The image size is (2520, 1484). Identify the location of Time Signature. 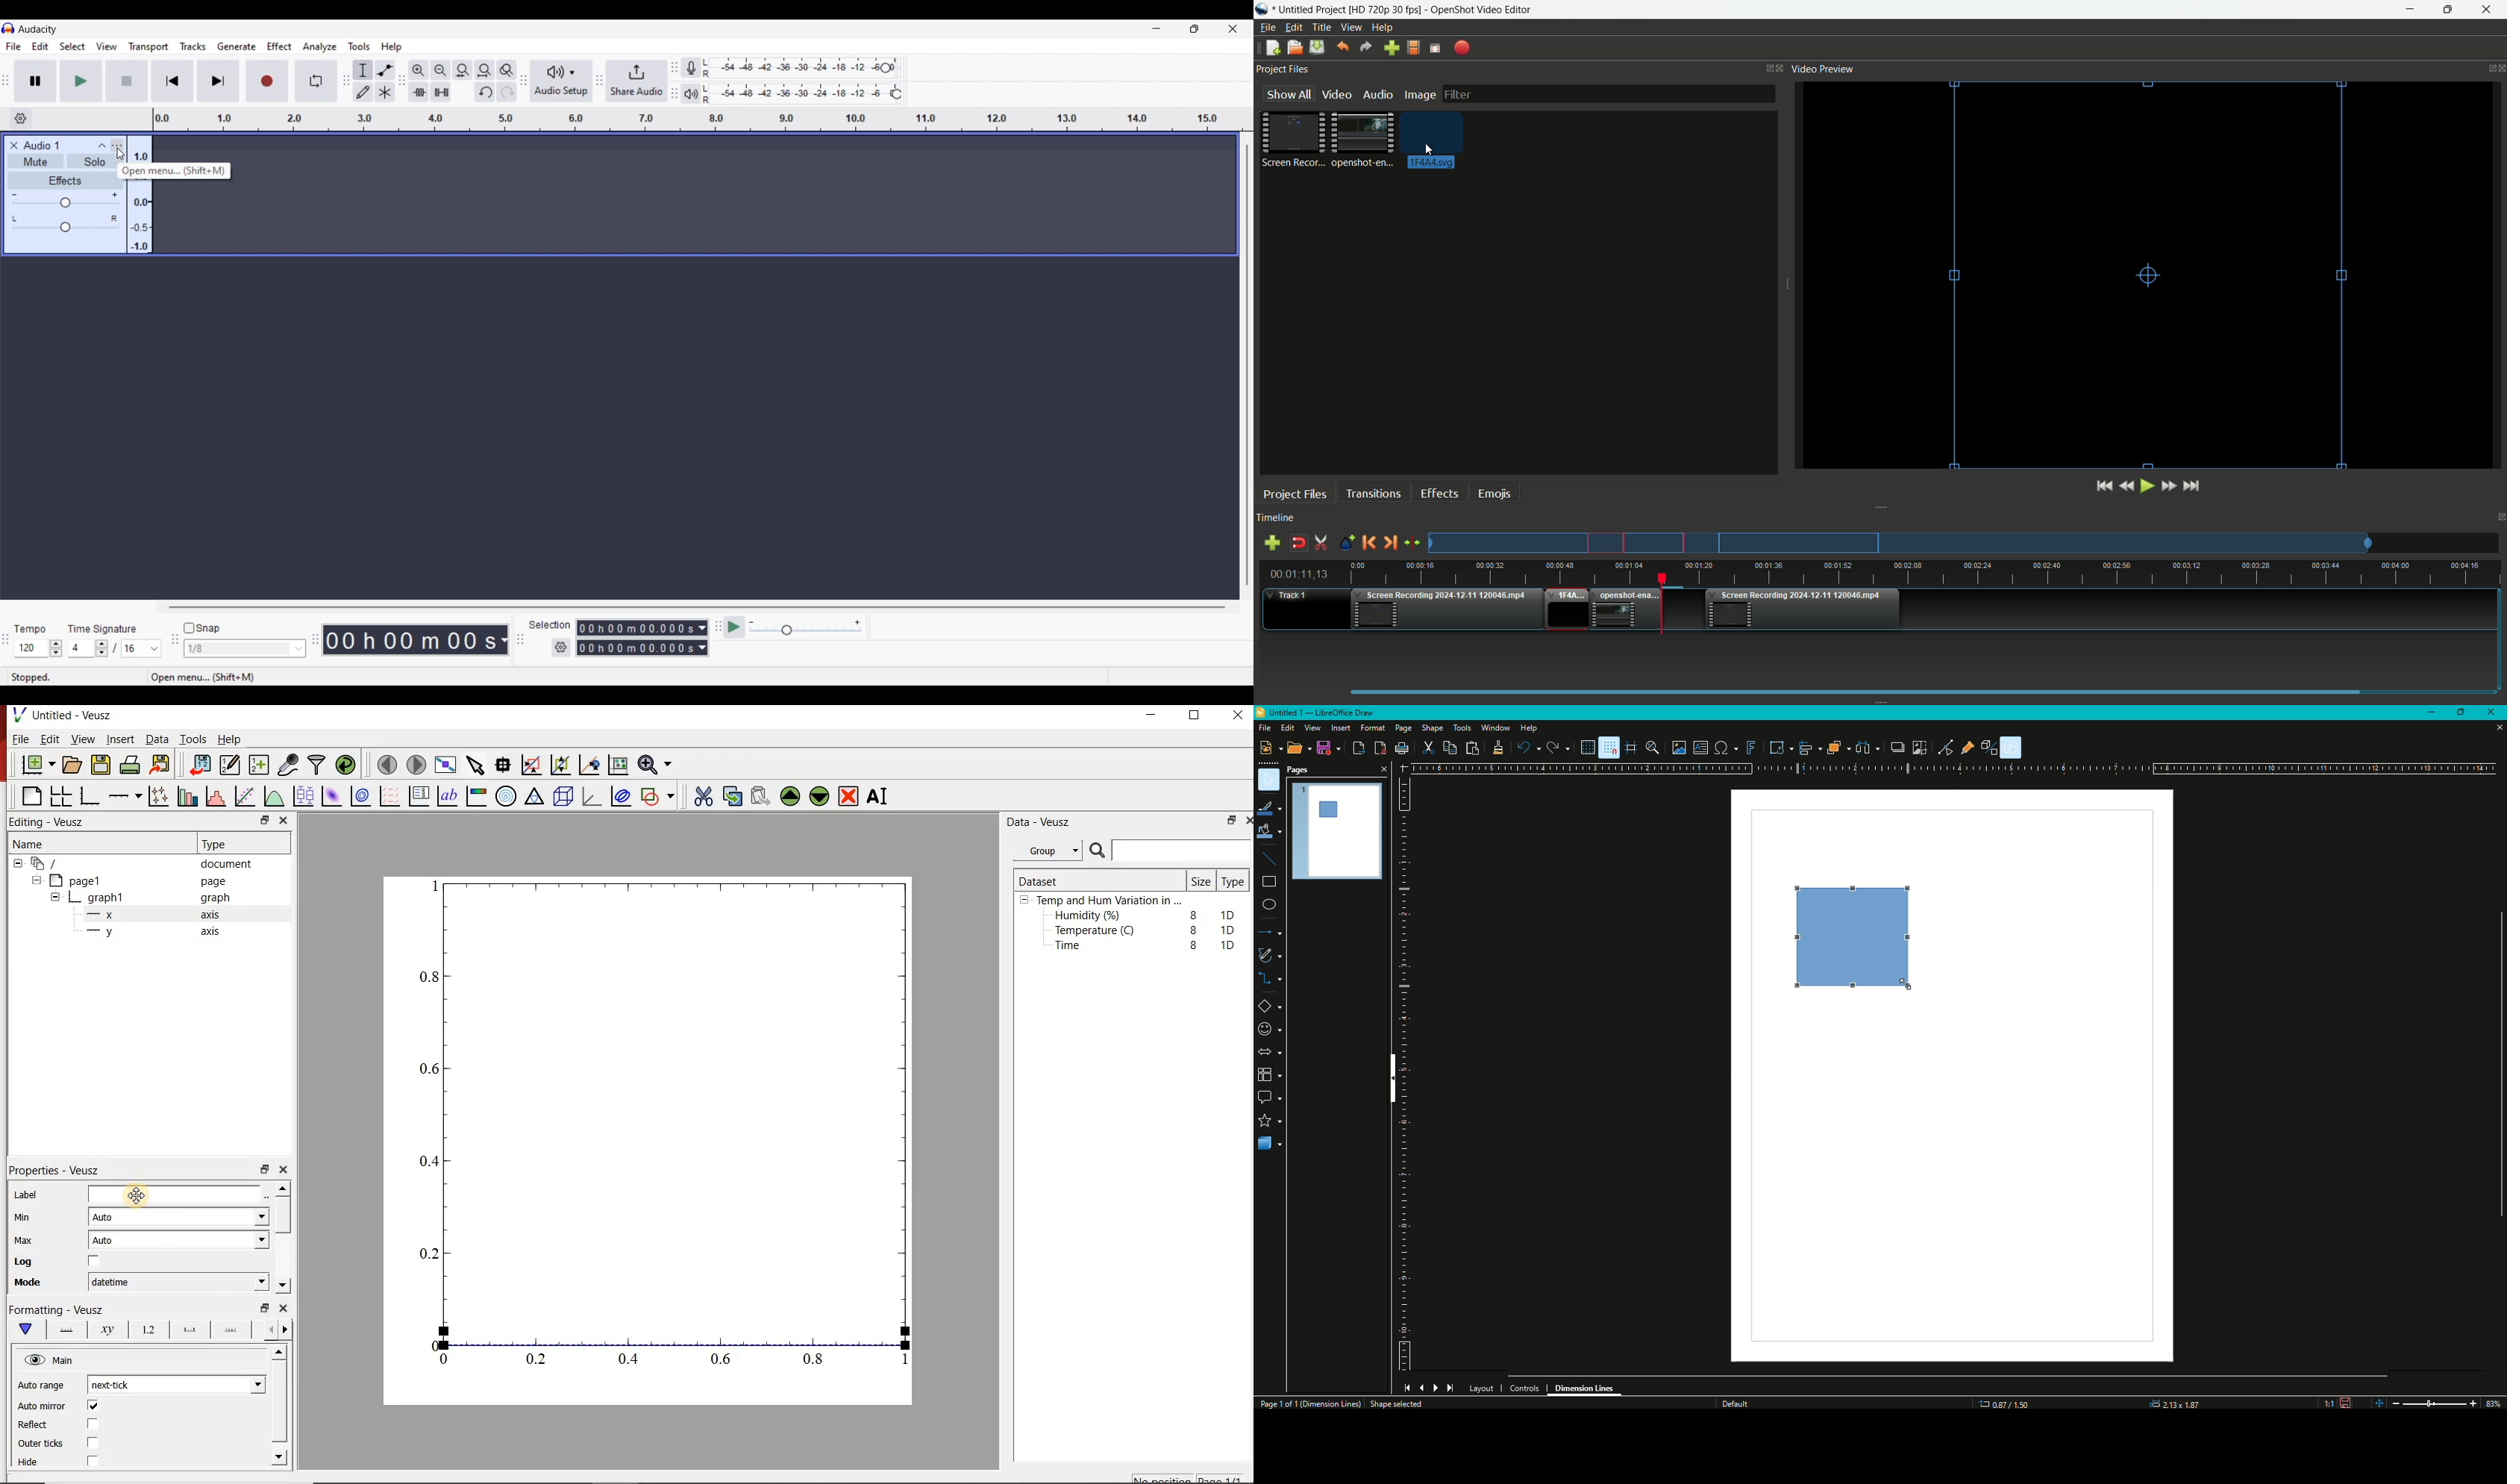
(104, 628).